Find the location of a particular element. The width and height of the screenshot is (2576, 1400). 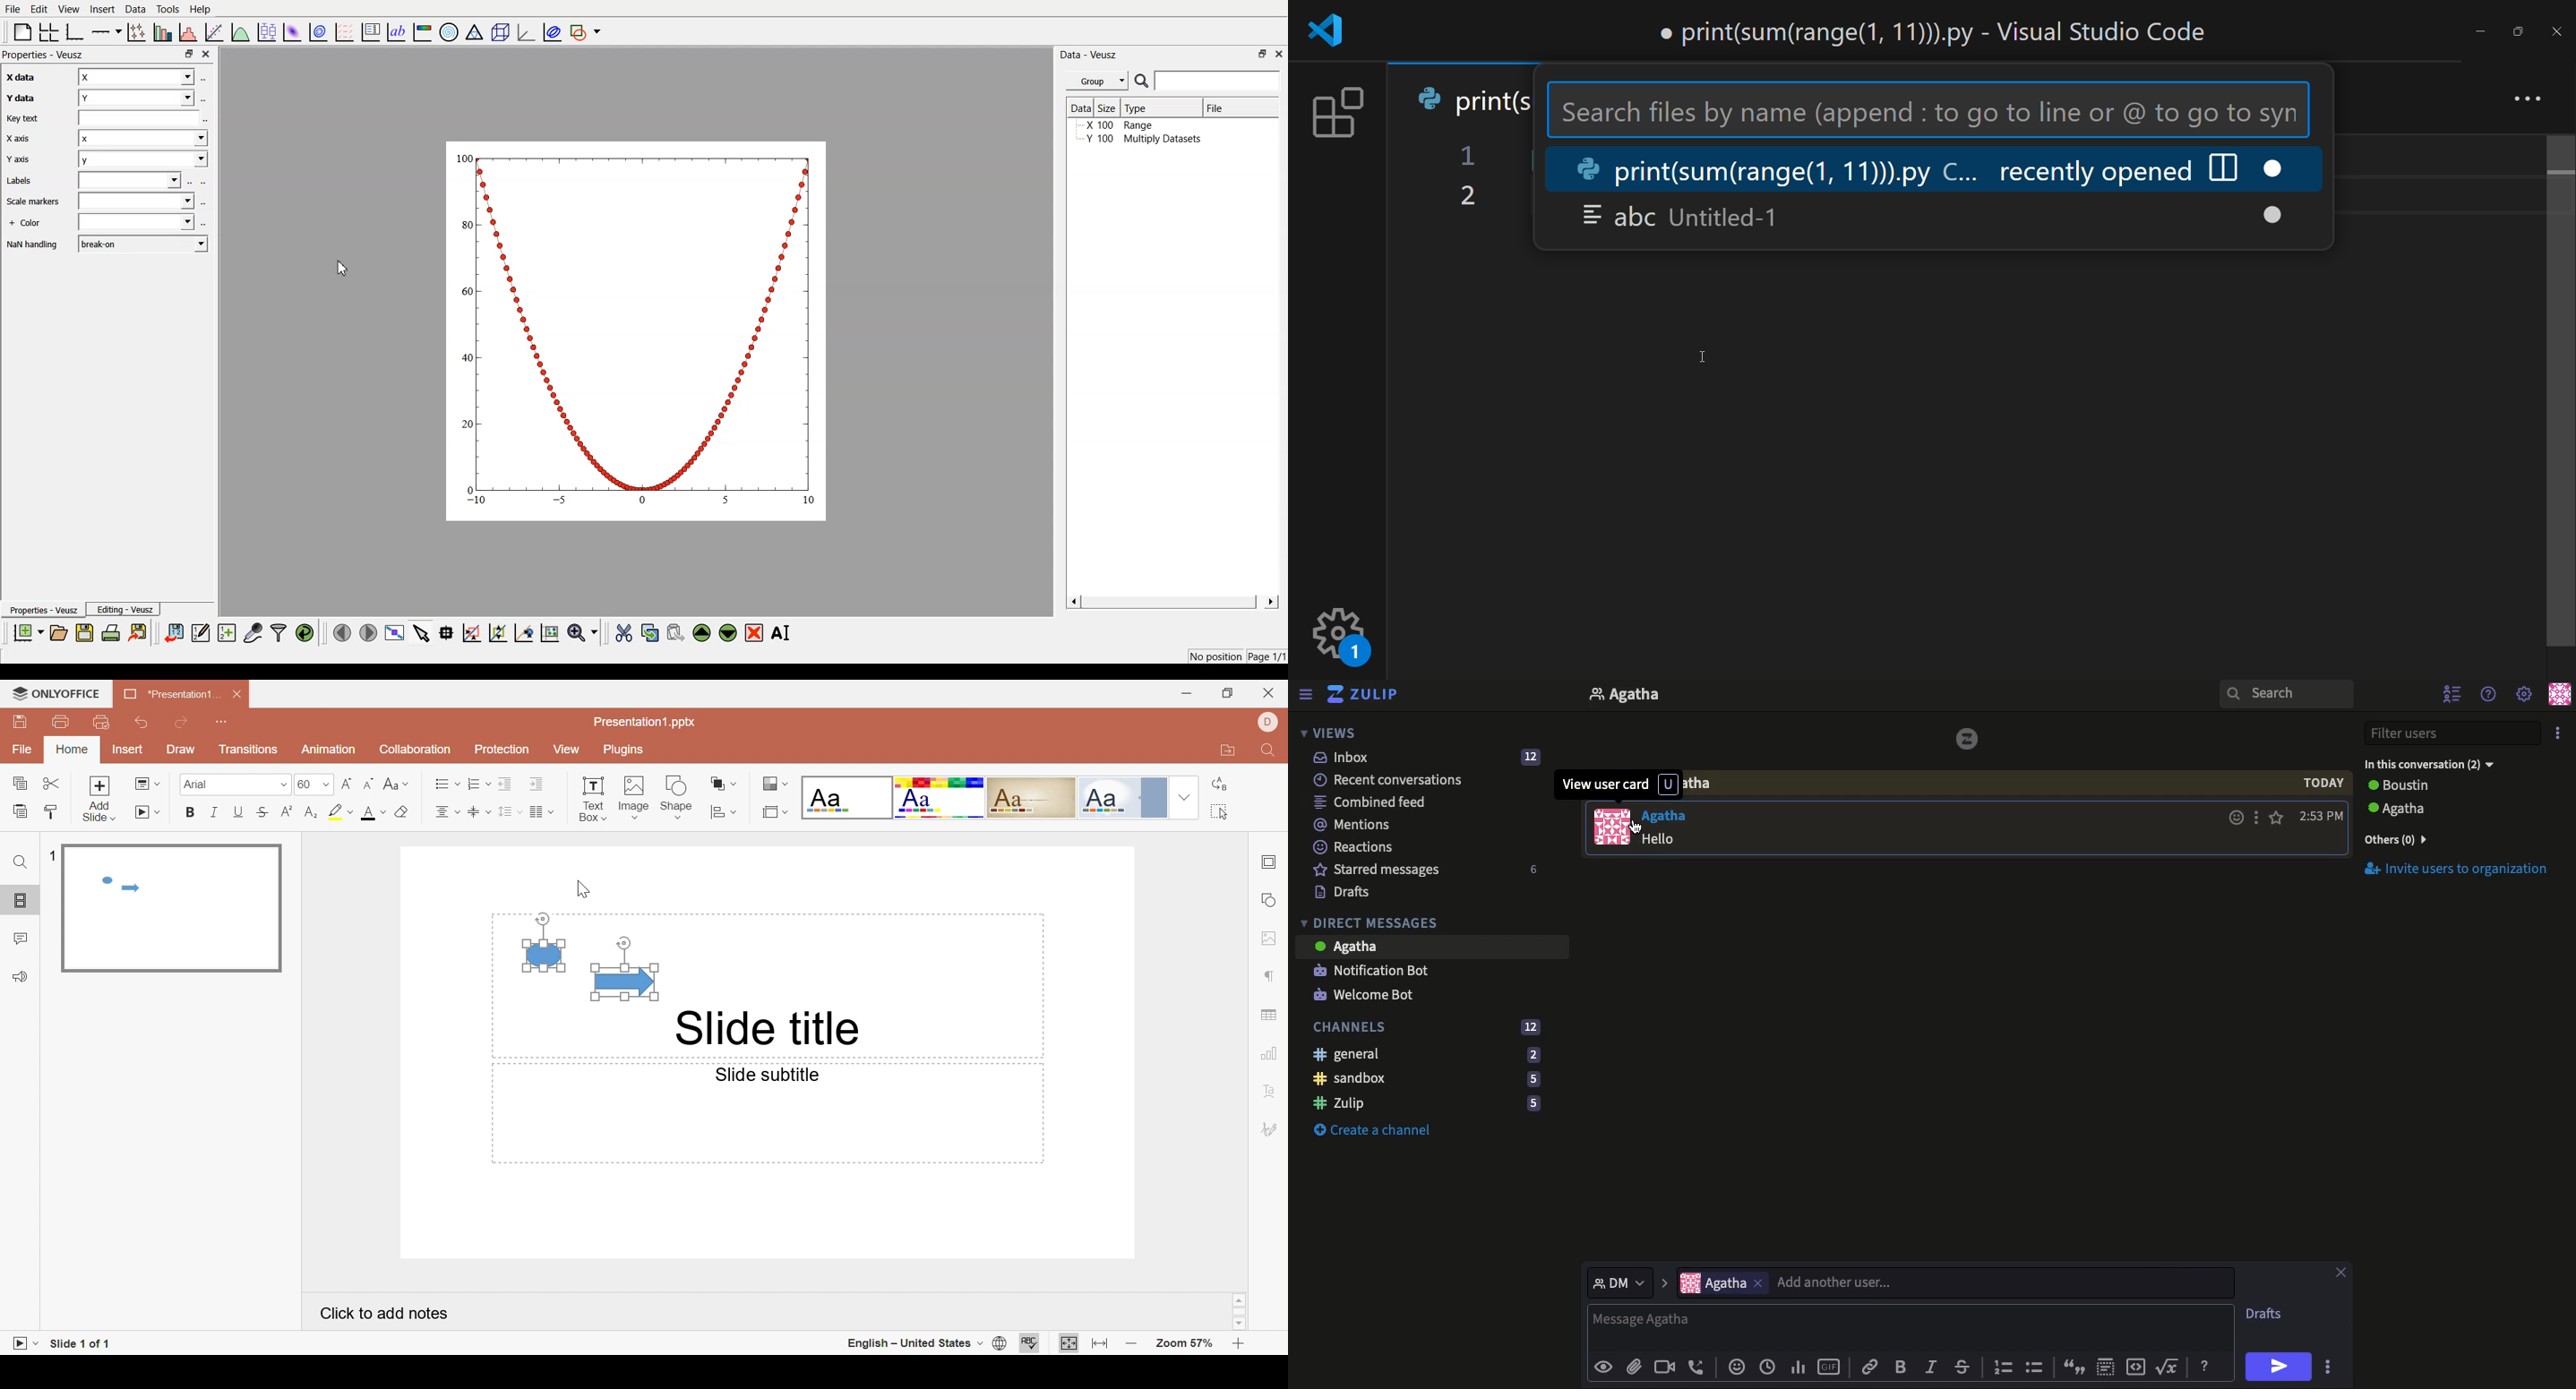

image settings is located at coordinates (1269, 937).